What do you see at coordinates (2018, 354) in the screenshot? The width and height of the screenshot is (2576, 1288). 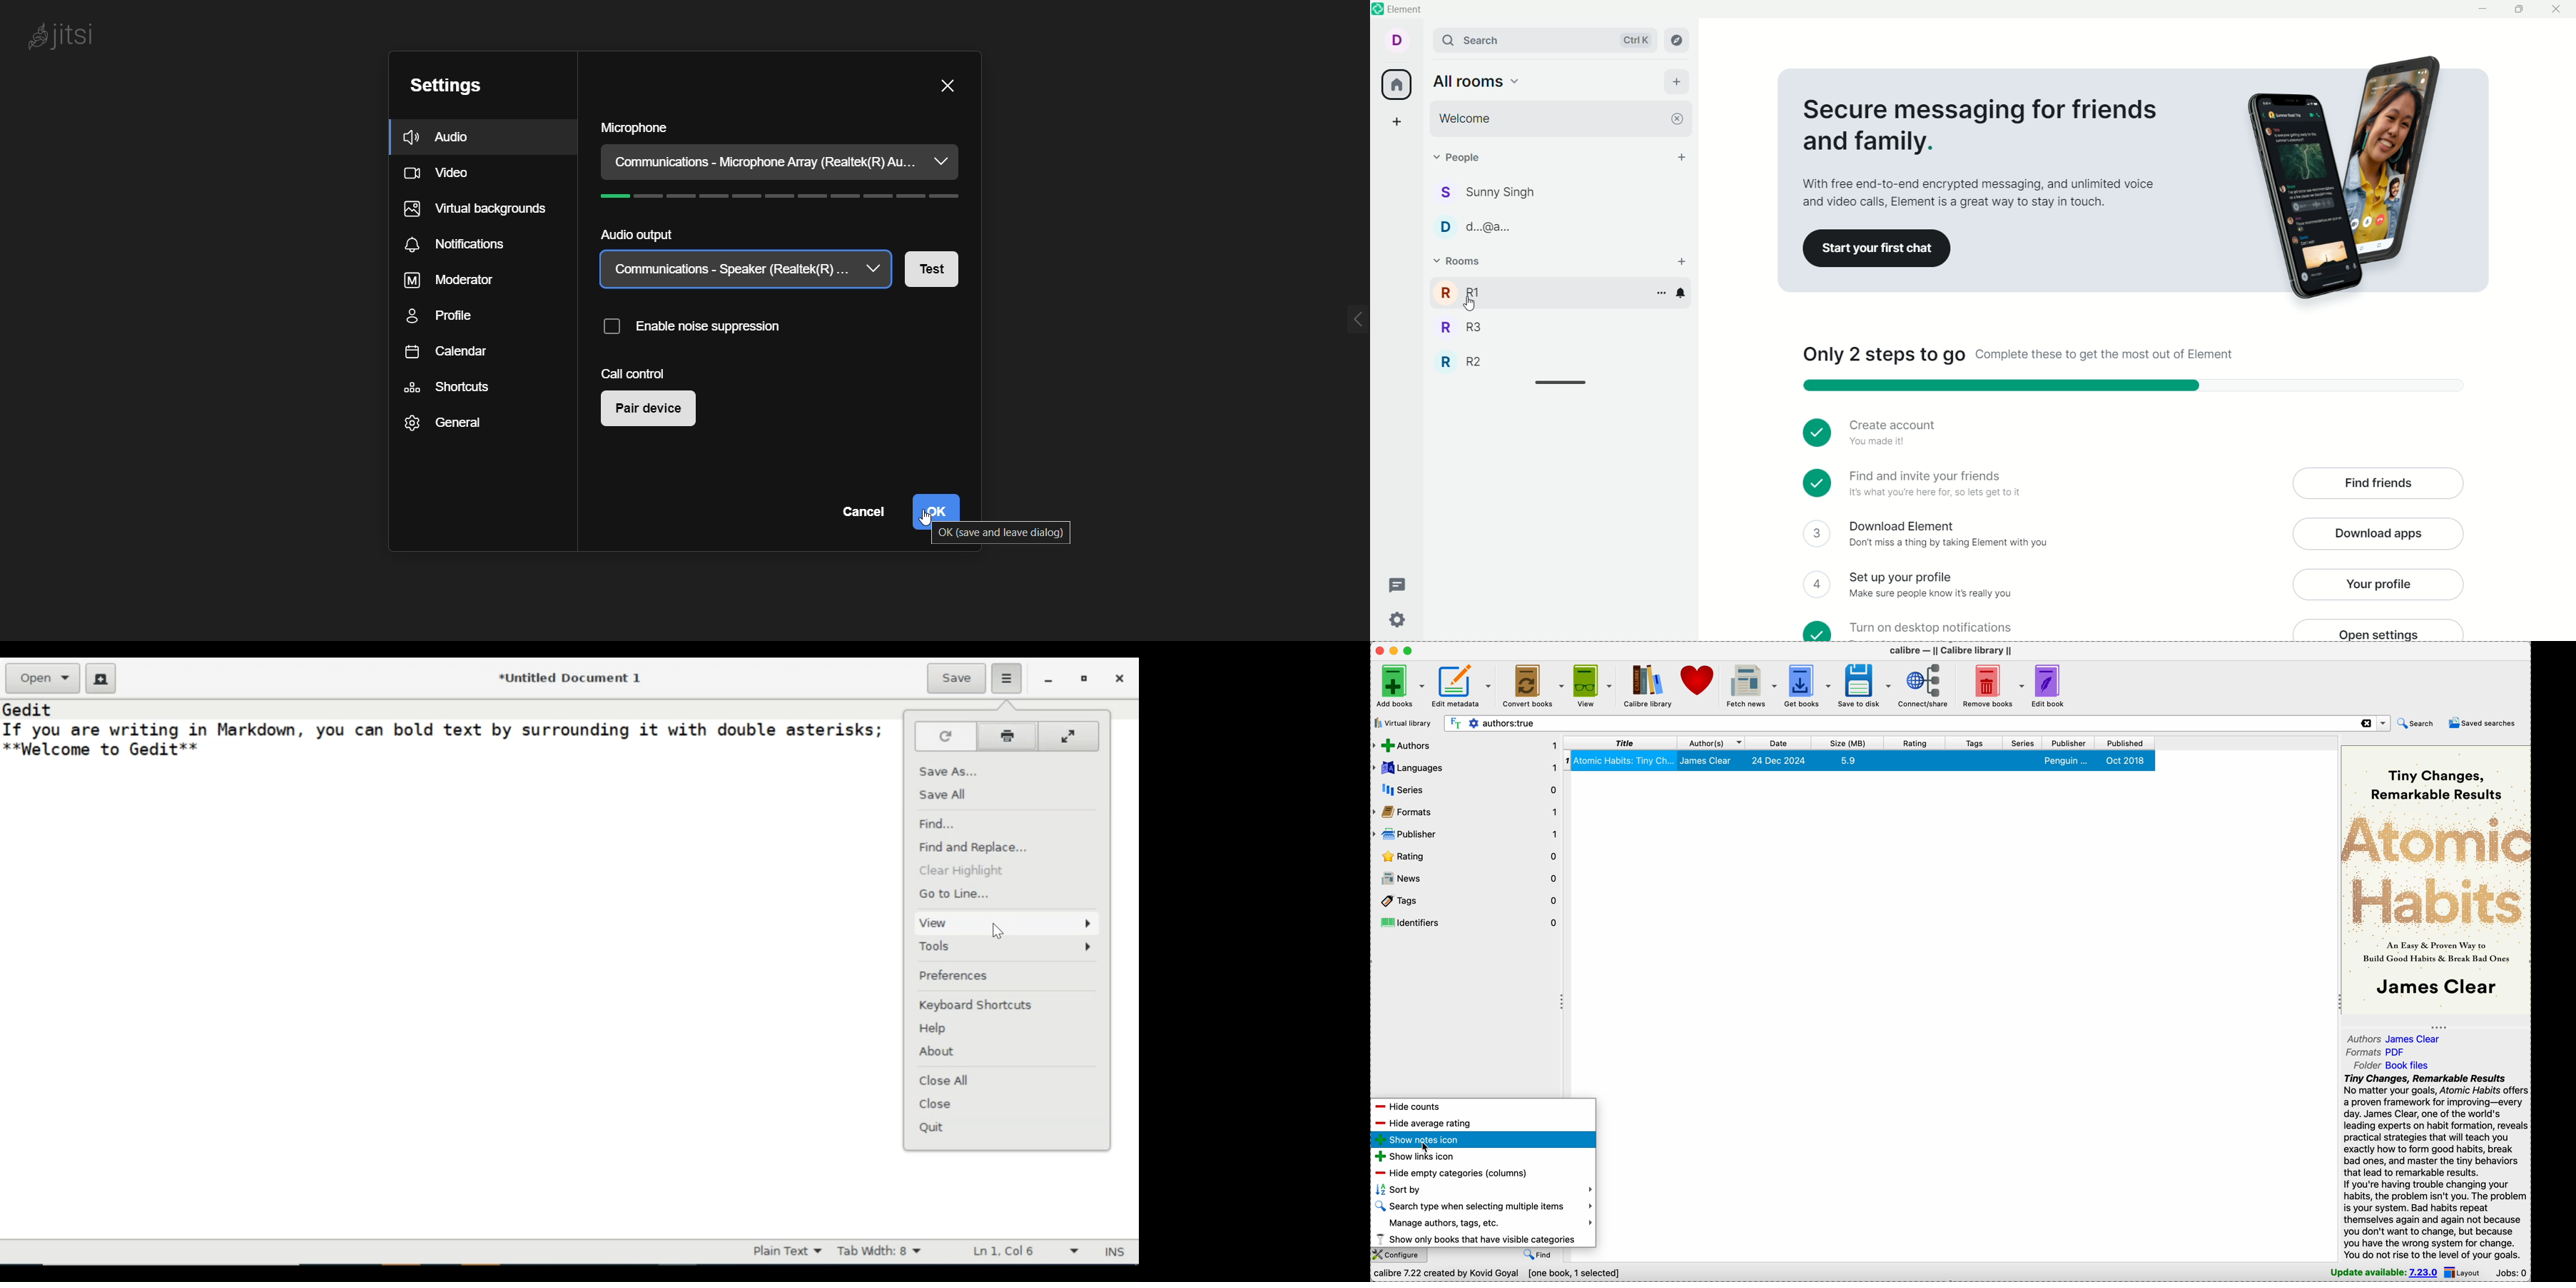 I see `Text` at bounding box center [2018, 354].